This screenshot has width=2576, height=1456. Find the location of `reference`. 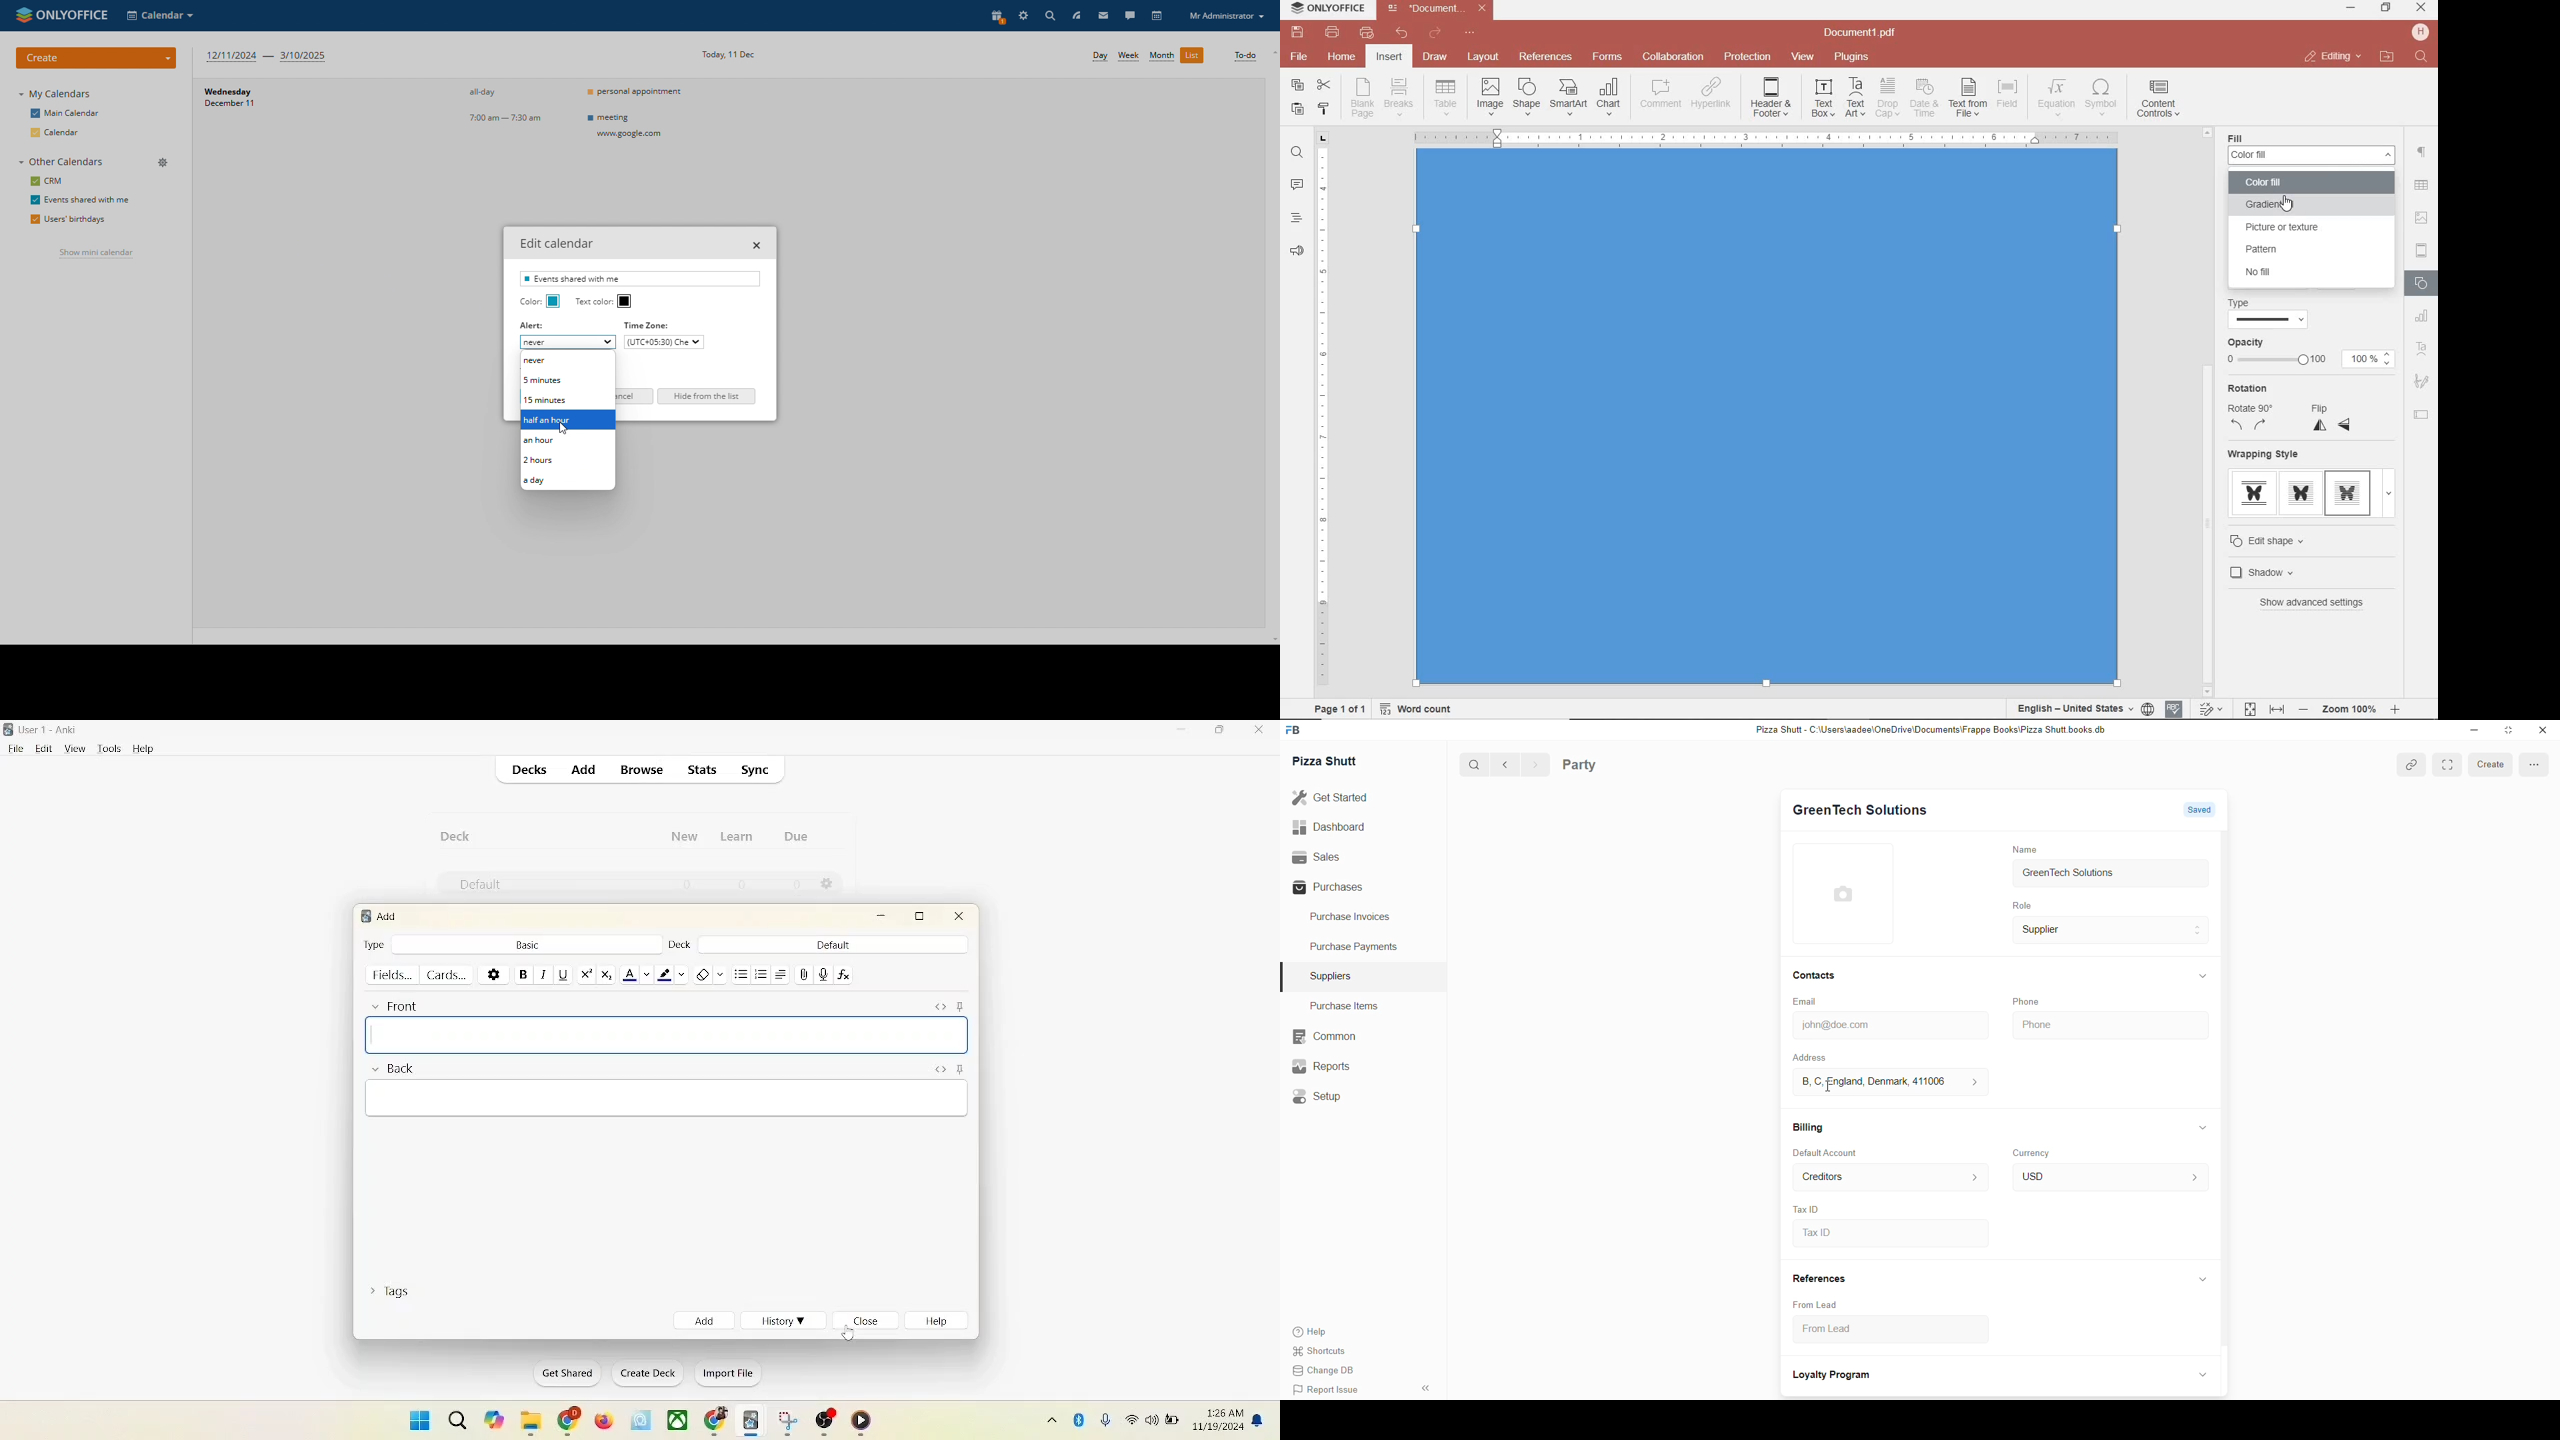

reference is located at coordinates (1544, 57).